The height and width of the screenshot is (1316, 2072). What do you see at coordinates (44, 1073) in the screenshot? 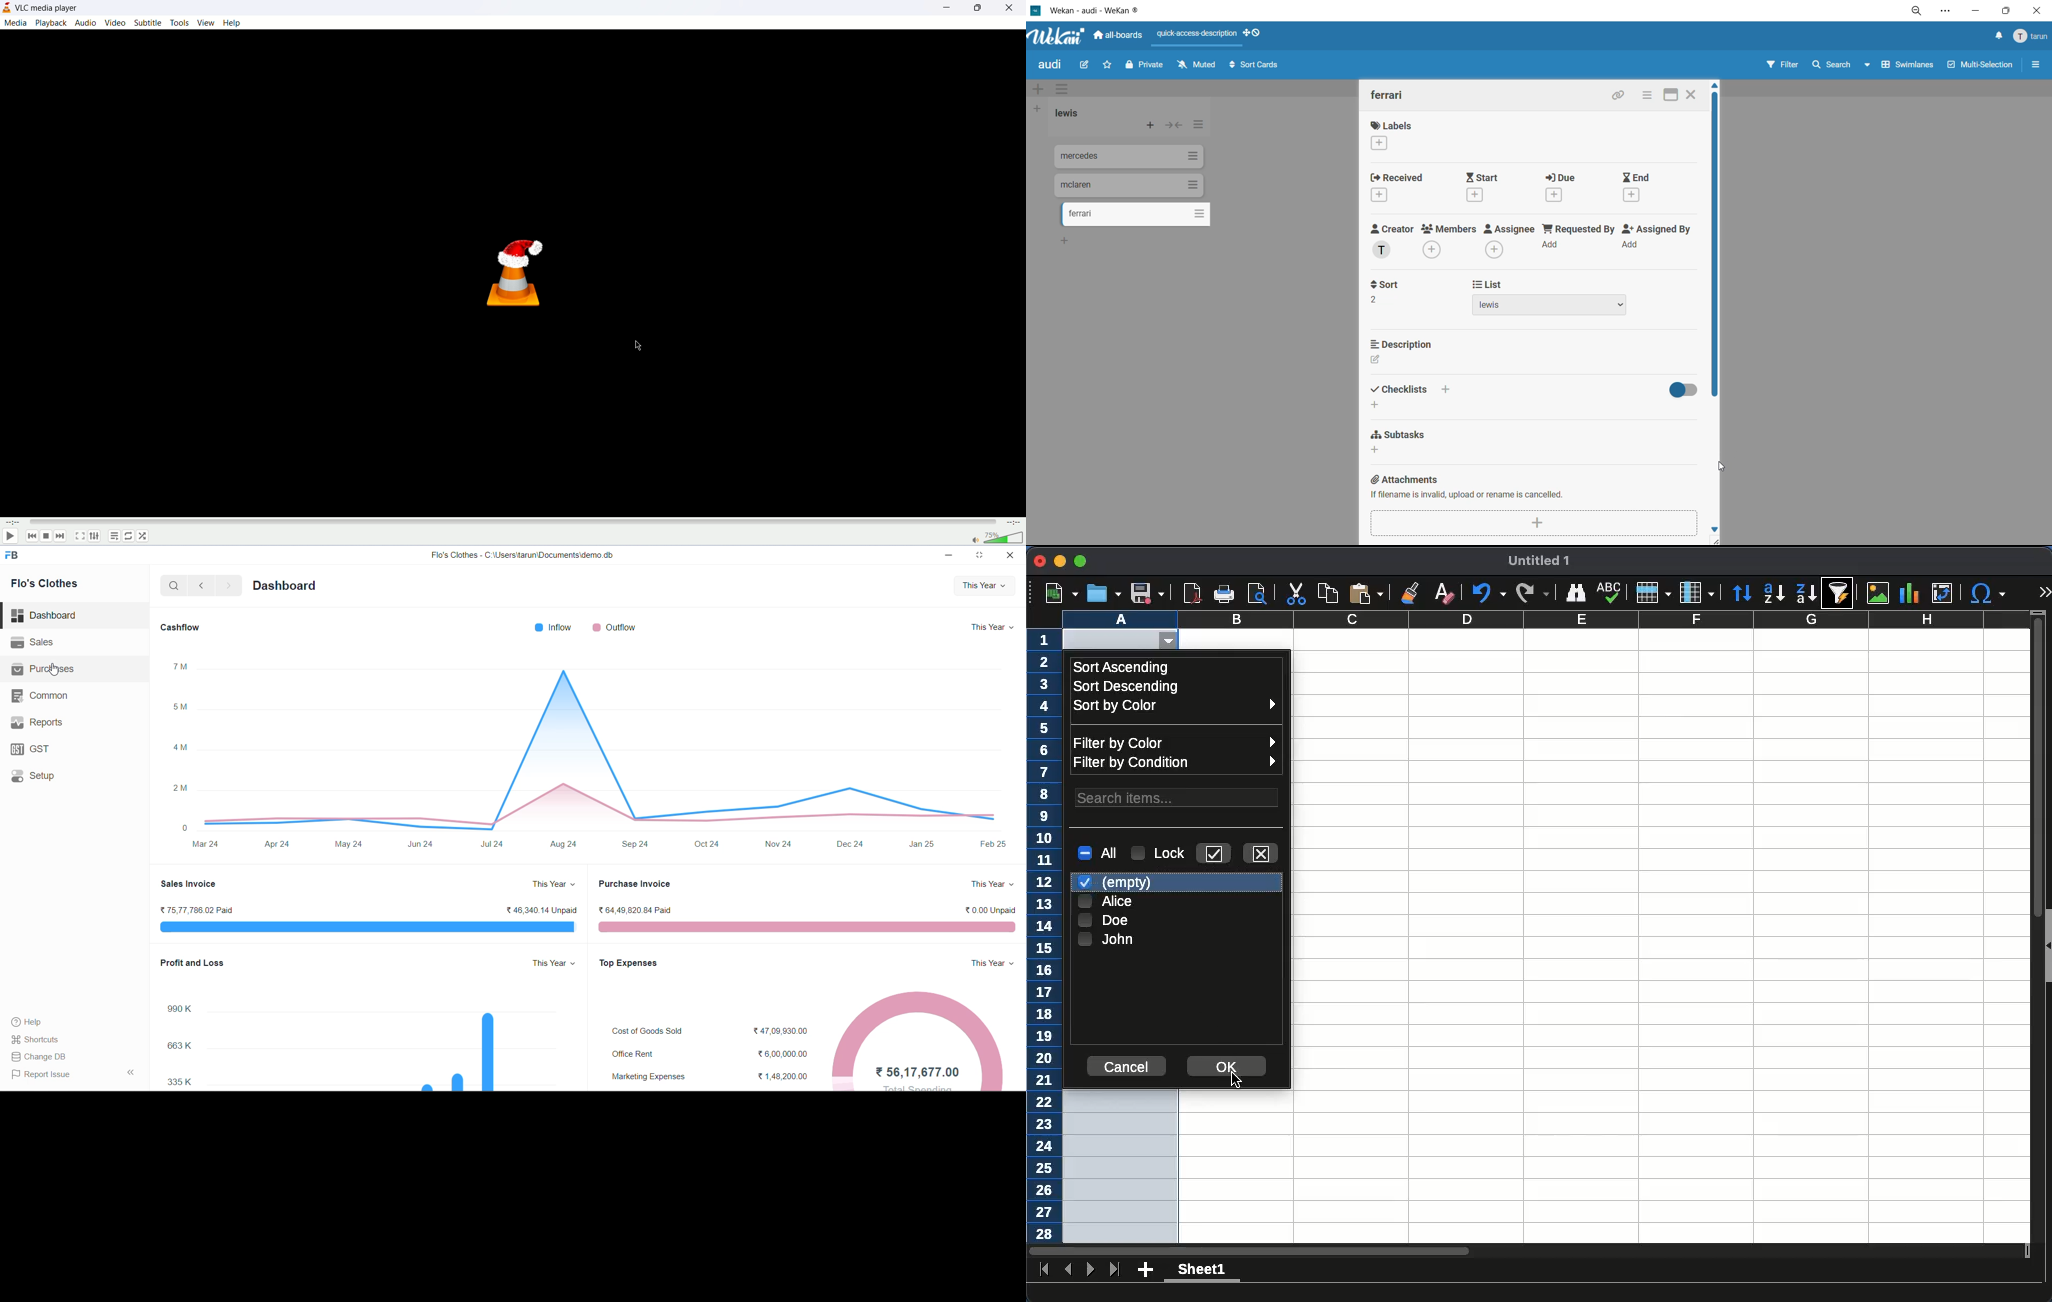
I see `Report Issue` at bounding box center [44, 1073].